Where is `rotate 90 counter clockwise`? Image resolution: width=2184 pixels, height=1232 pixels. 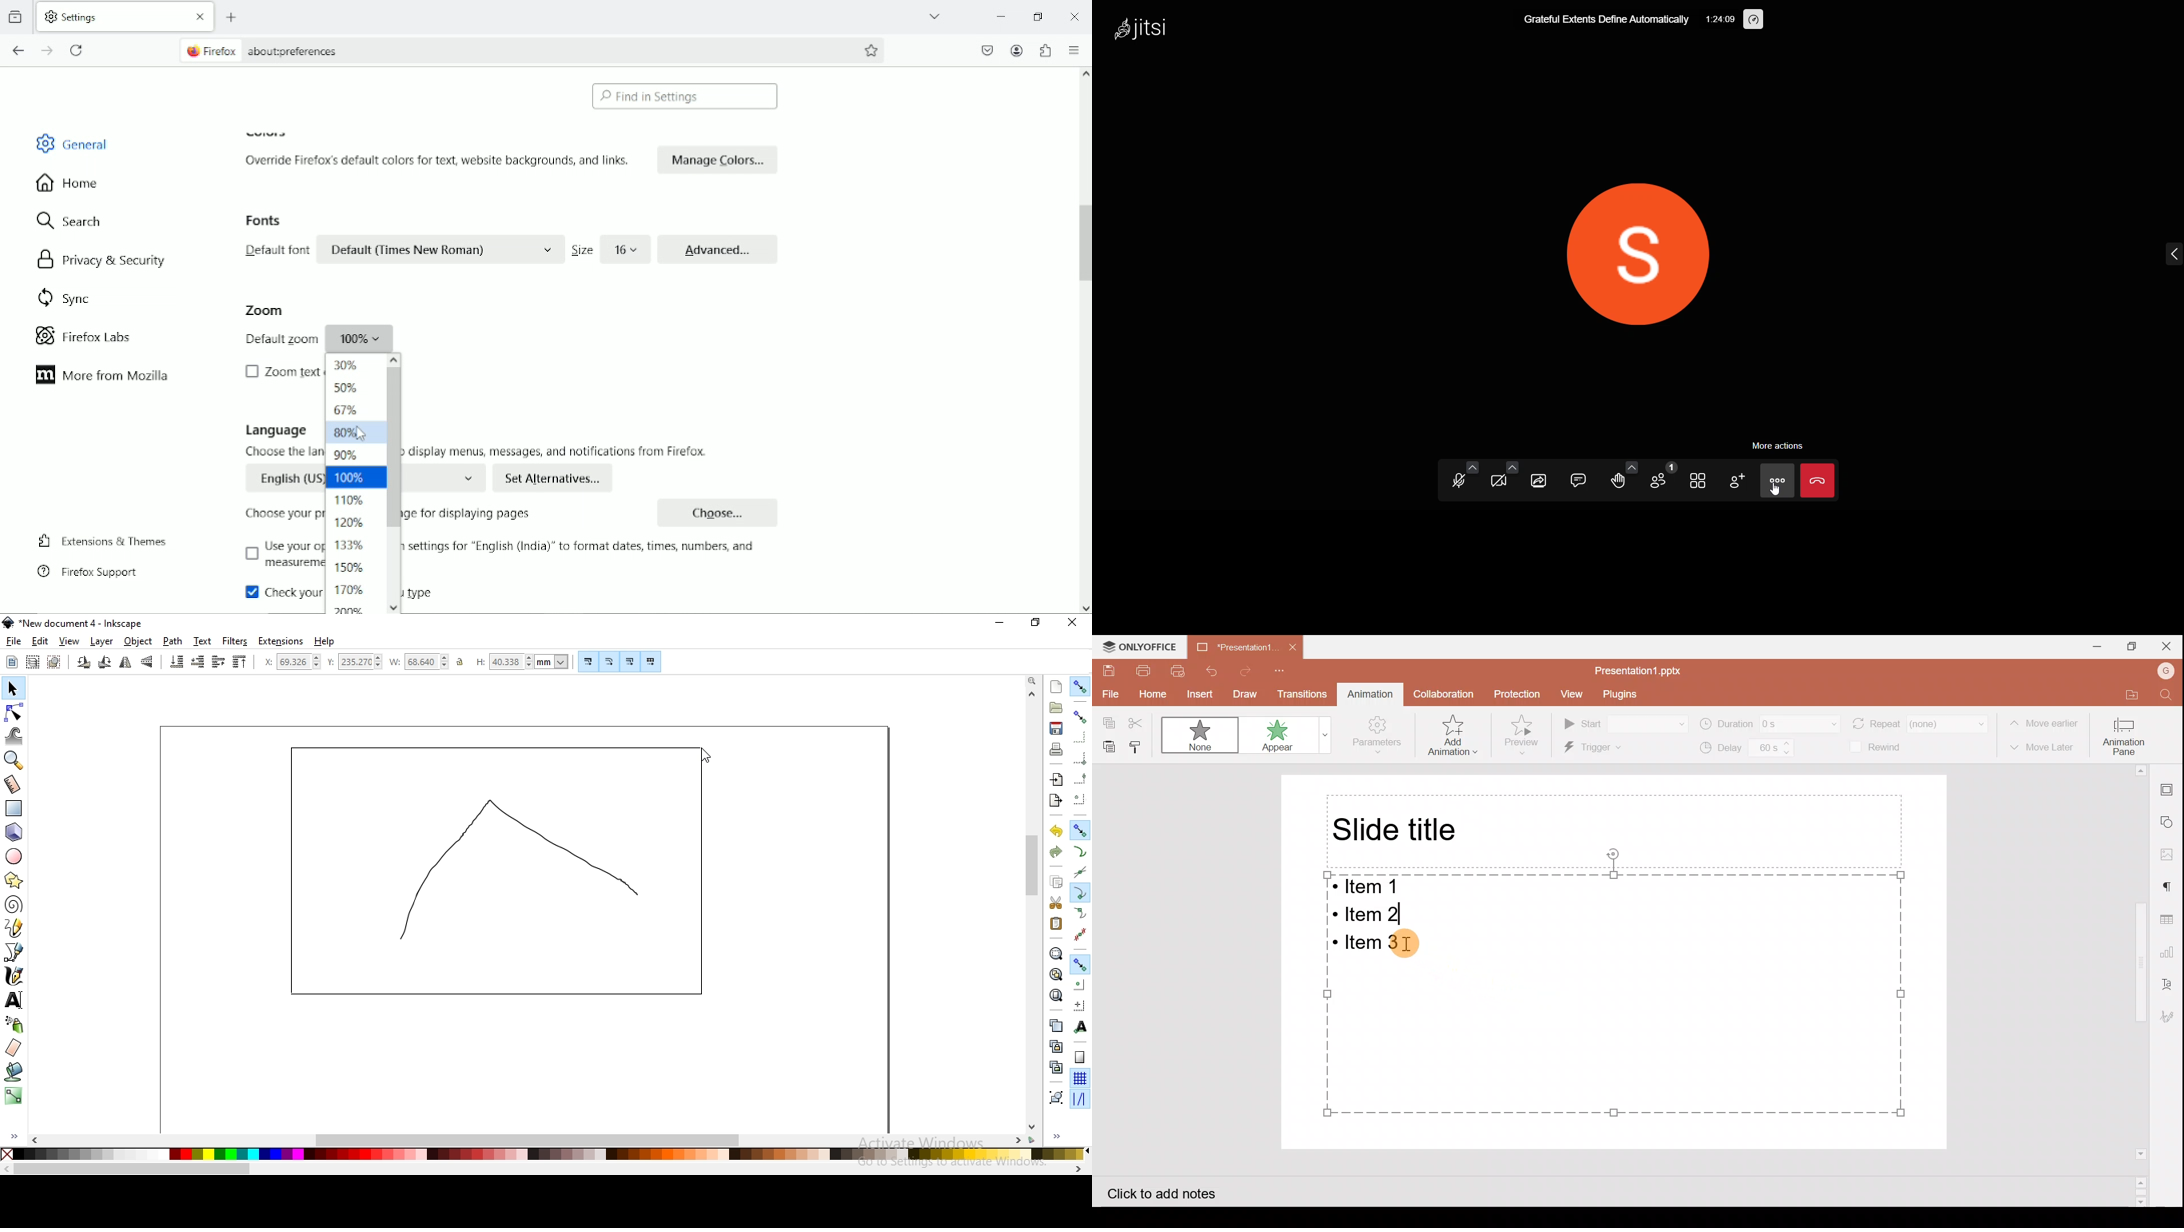
rotate 90 counter clockwise is located at coordinates (82, 663).